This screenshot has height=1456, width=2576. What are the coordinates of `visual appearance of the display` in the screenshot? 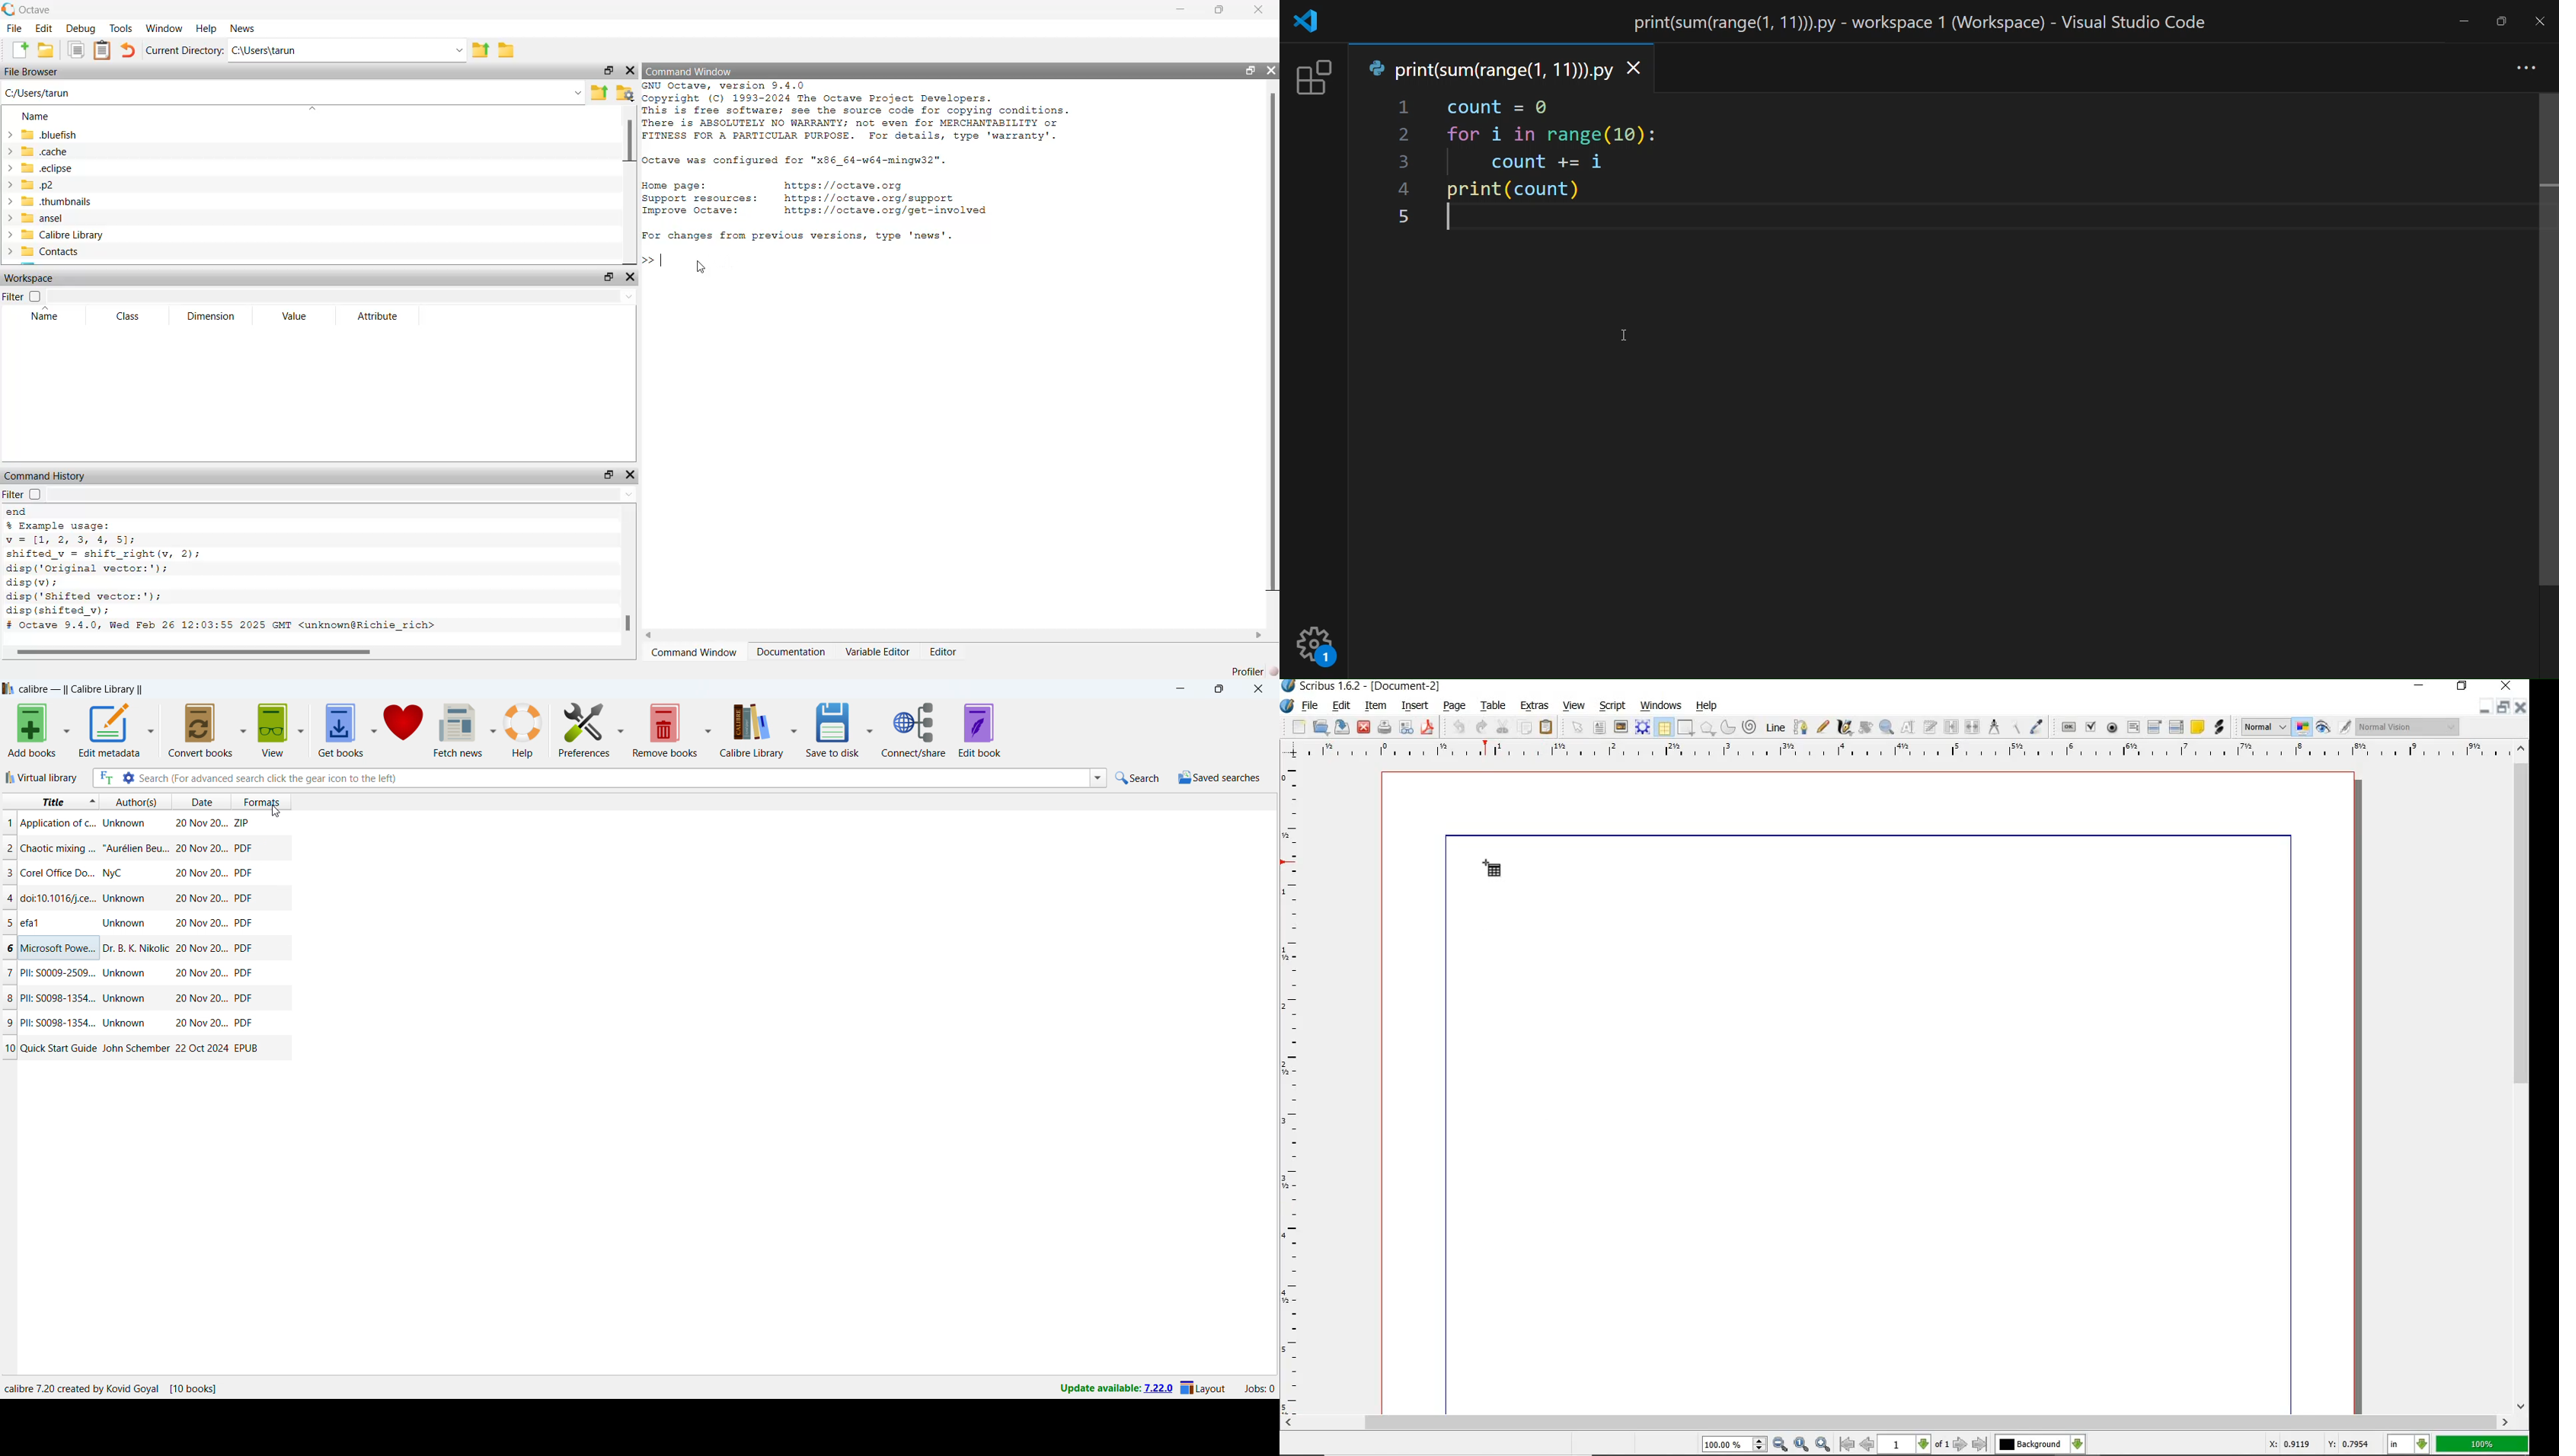 It's located at (2411, 726).